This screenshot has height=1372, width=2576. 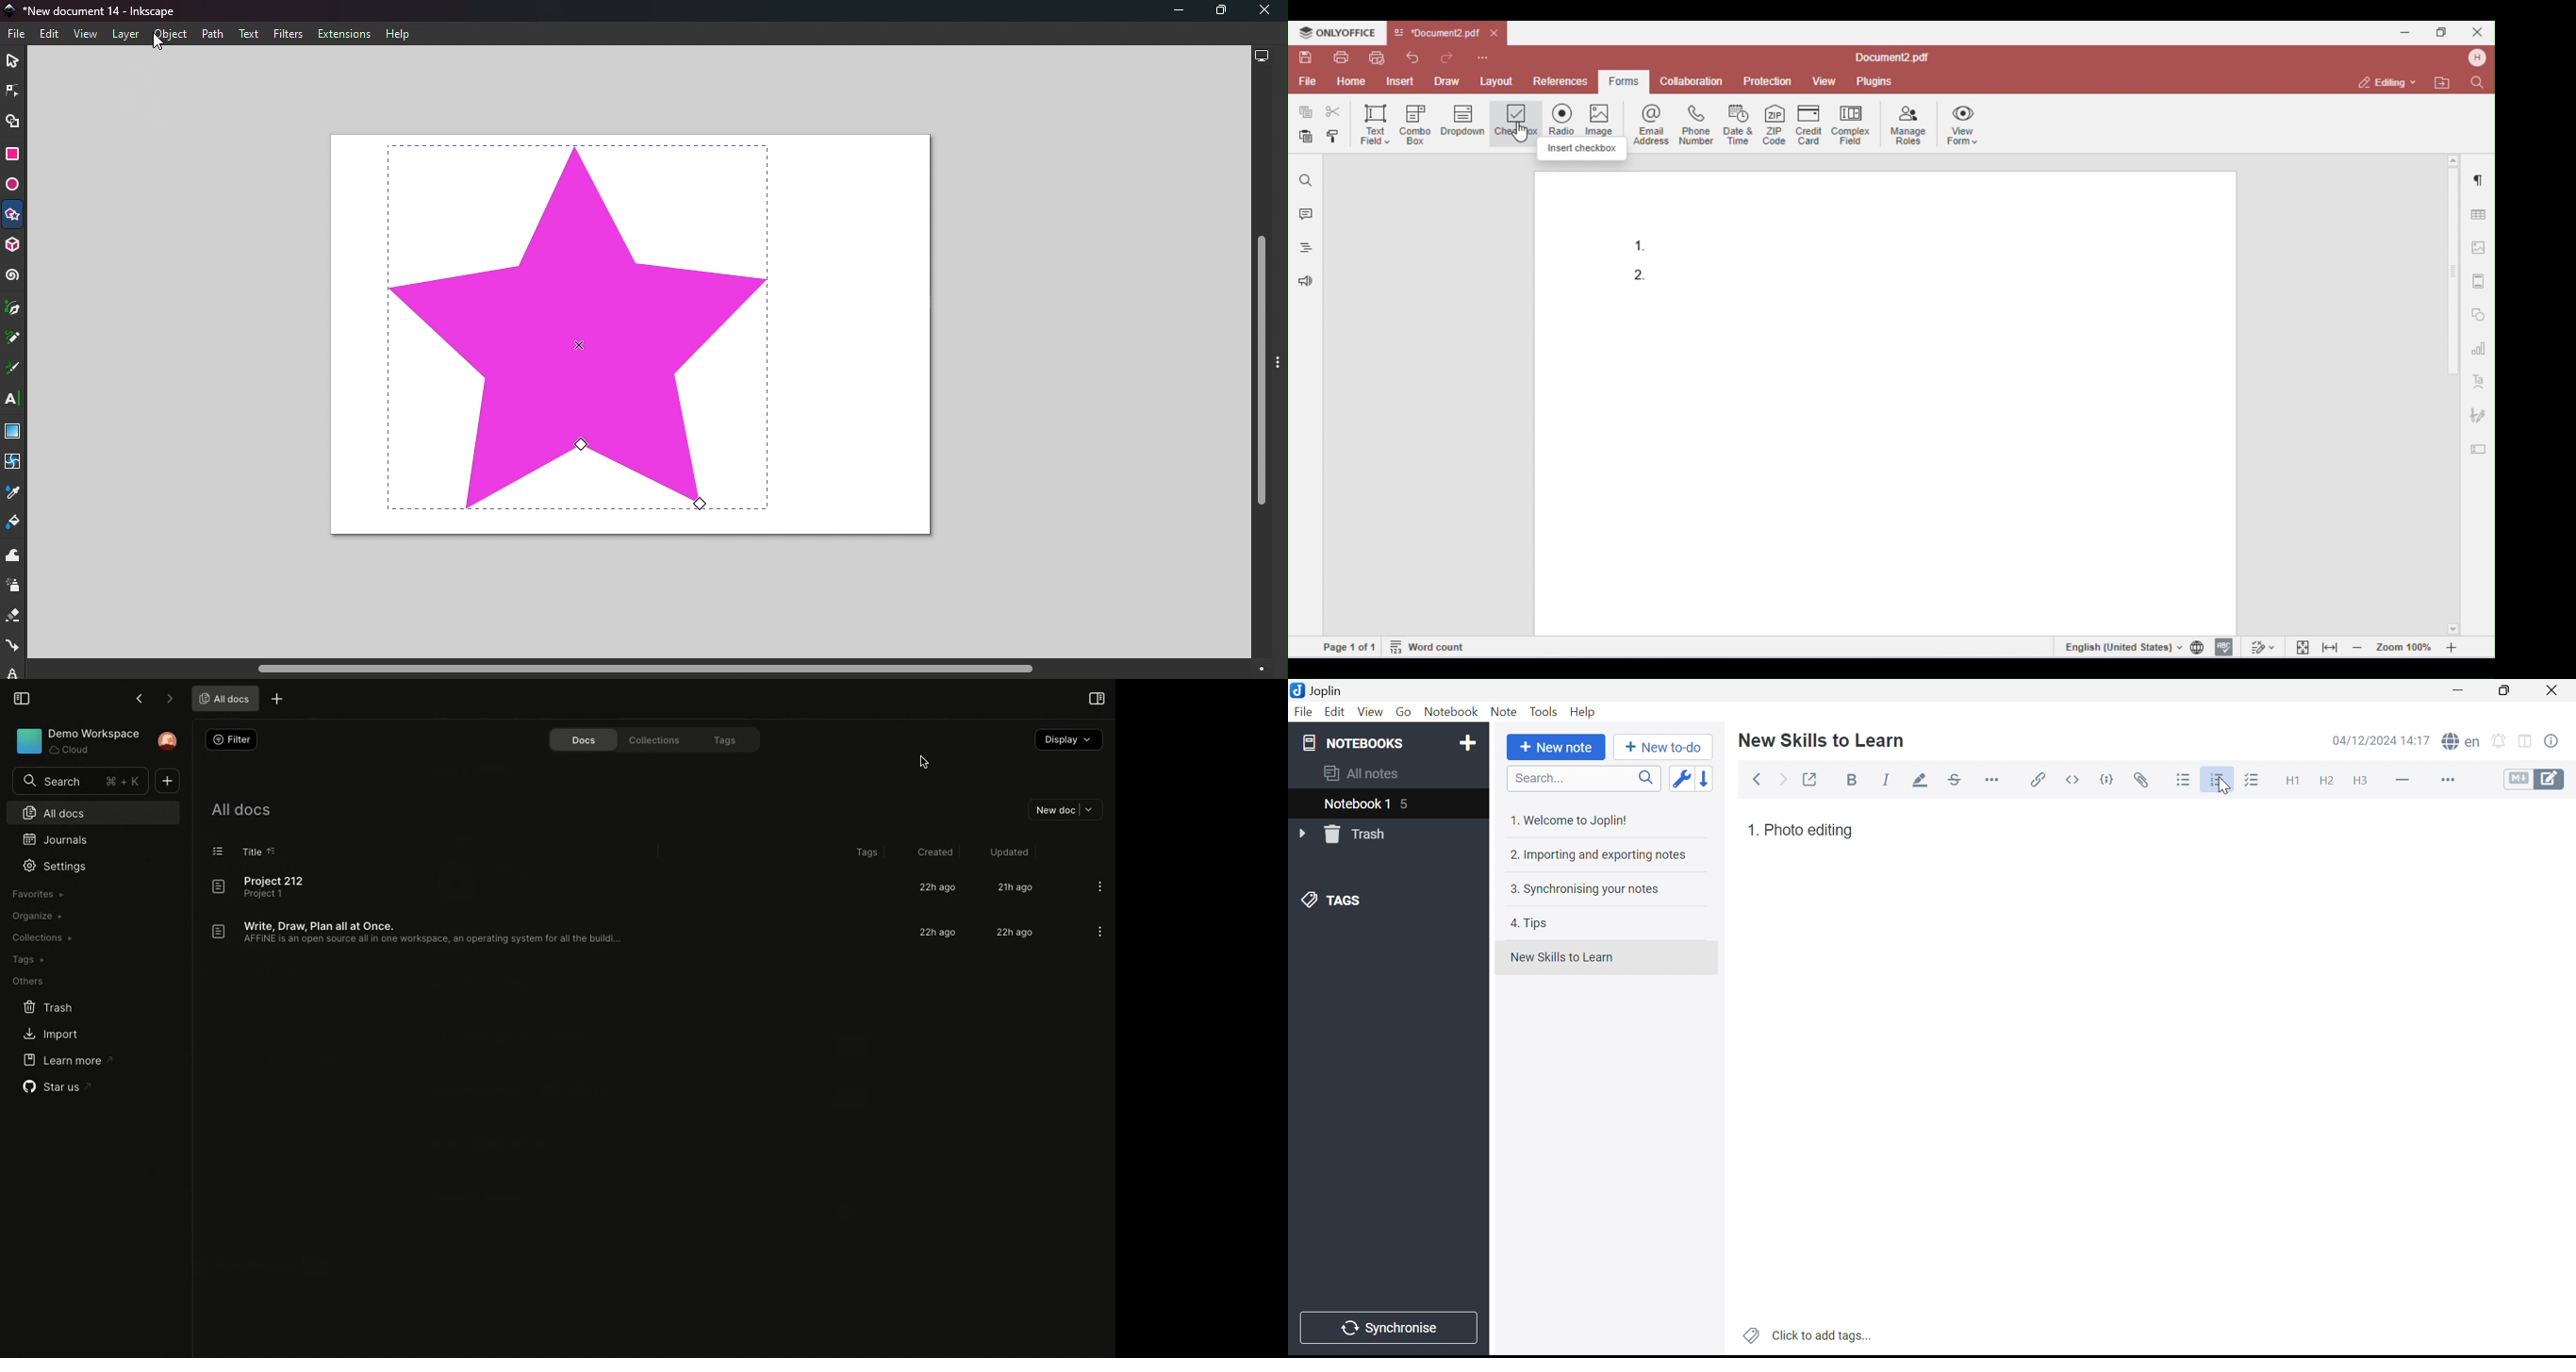 What do you see at coordinates (940, 932) in the screenshot?
I see `22h ago` at bounding box center [940, 932].